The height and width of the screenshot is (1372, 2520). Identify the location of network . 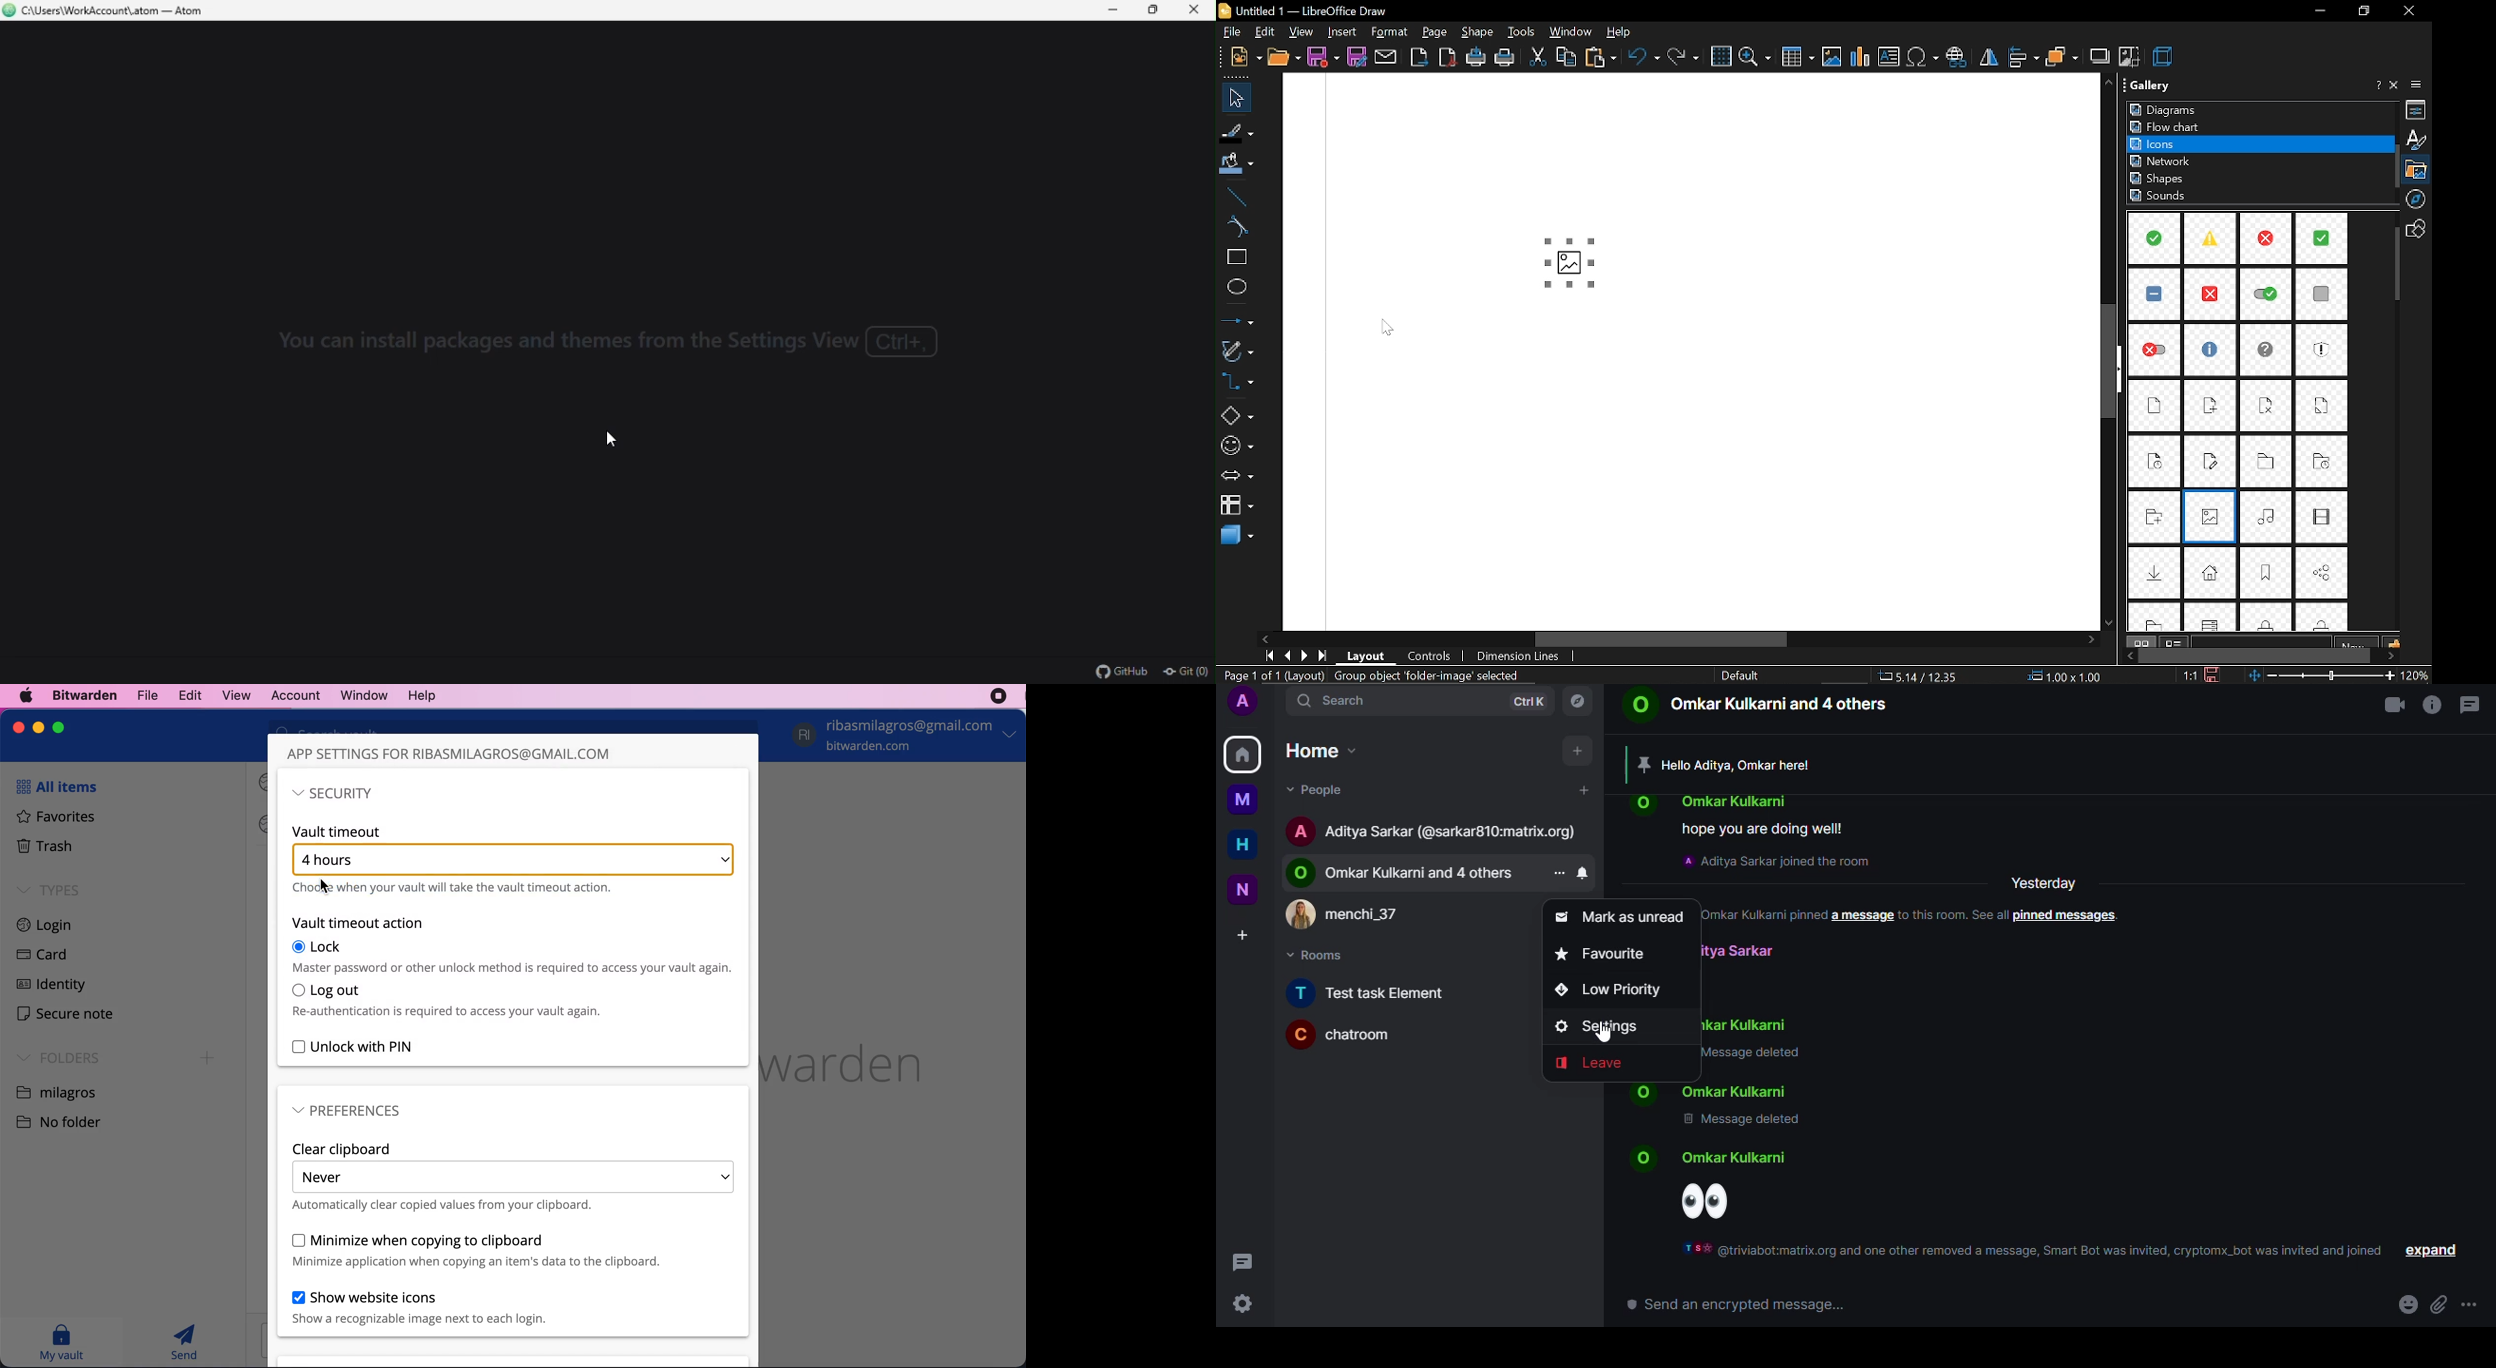
(2163, 161).